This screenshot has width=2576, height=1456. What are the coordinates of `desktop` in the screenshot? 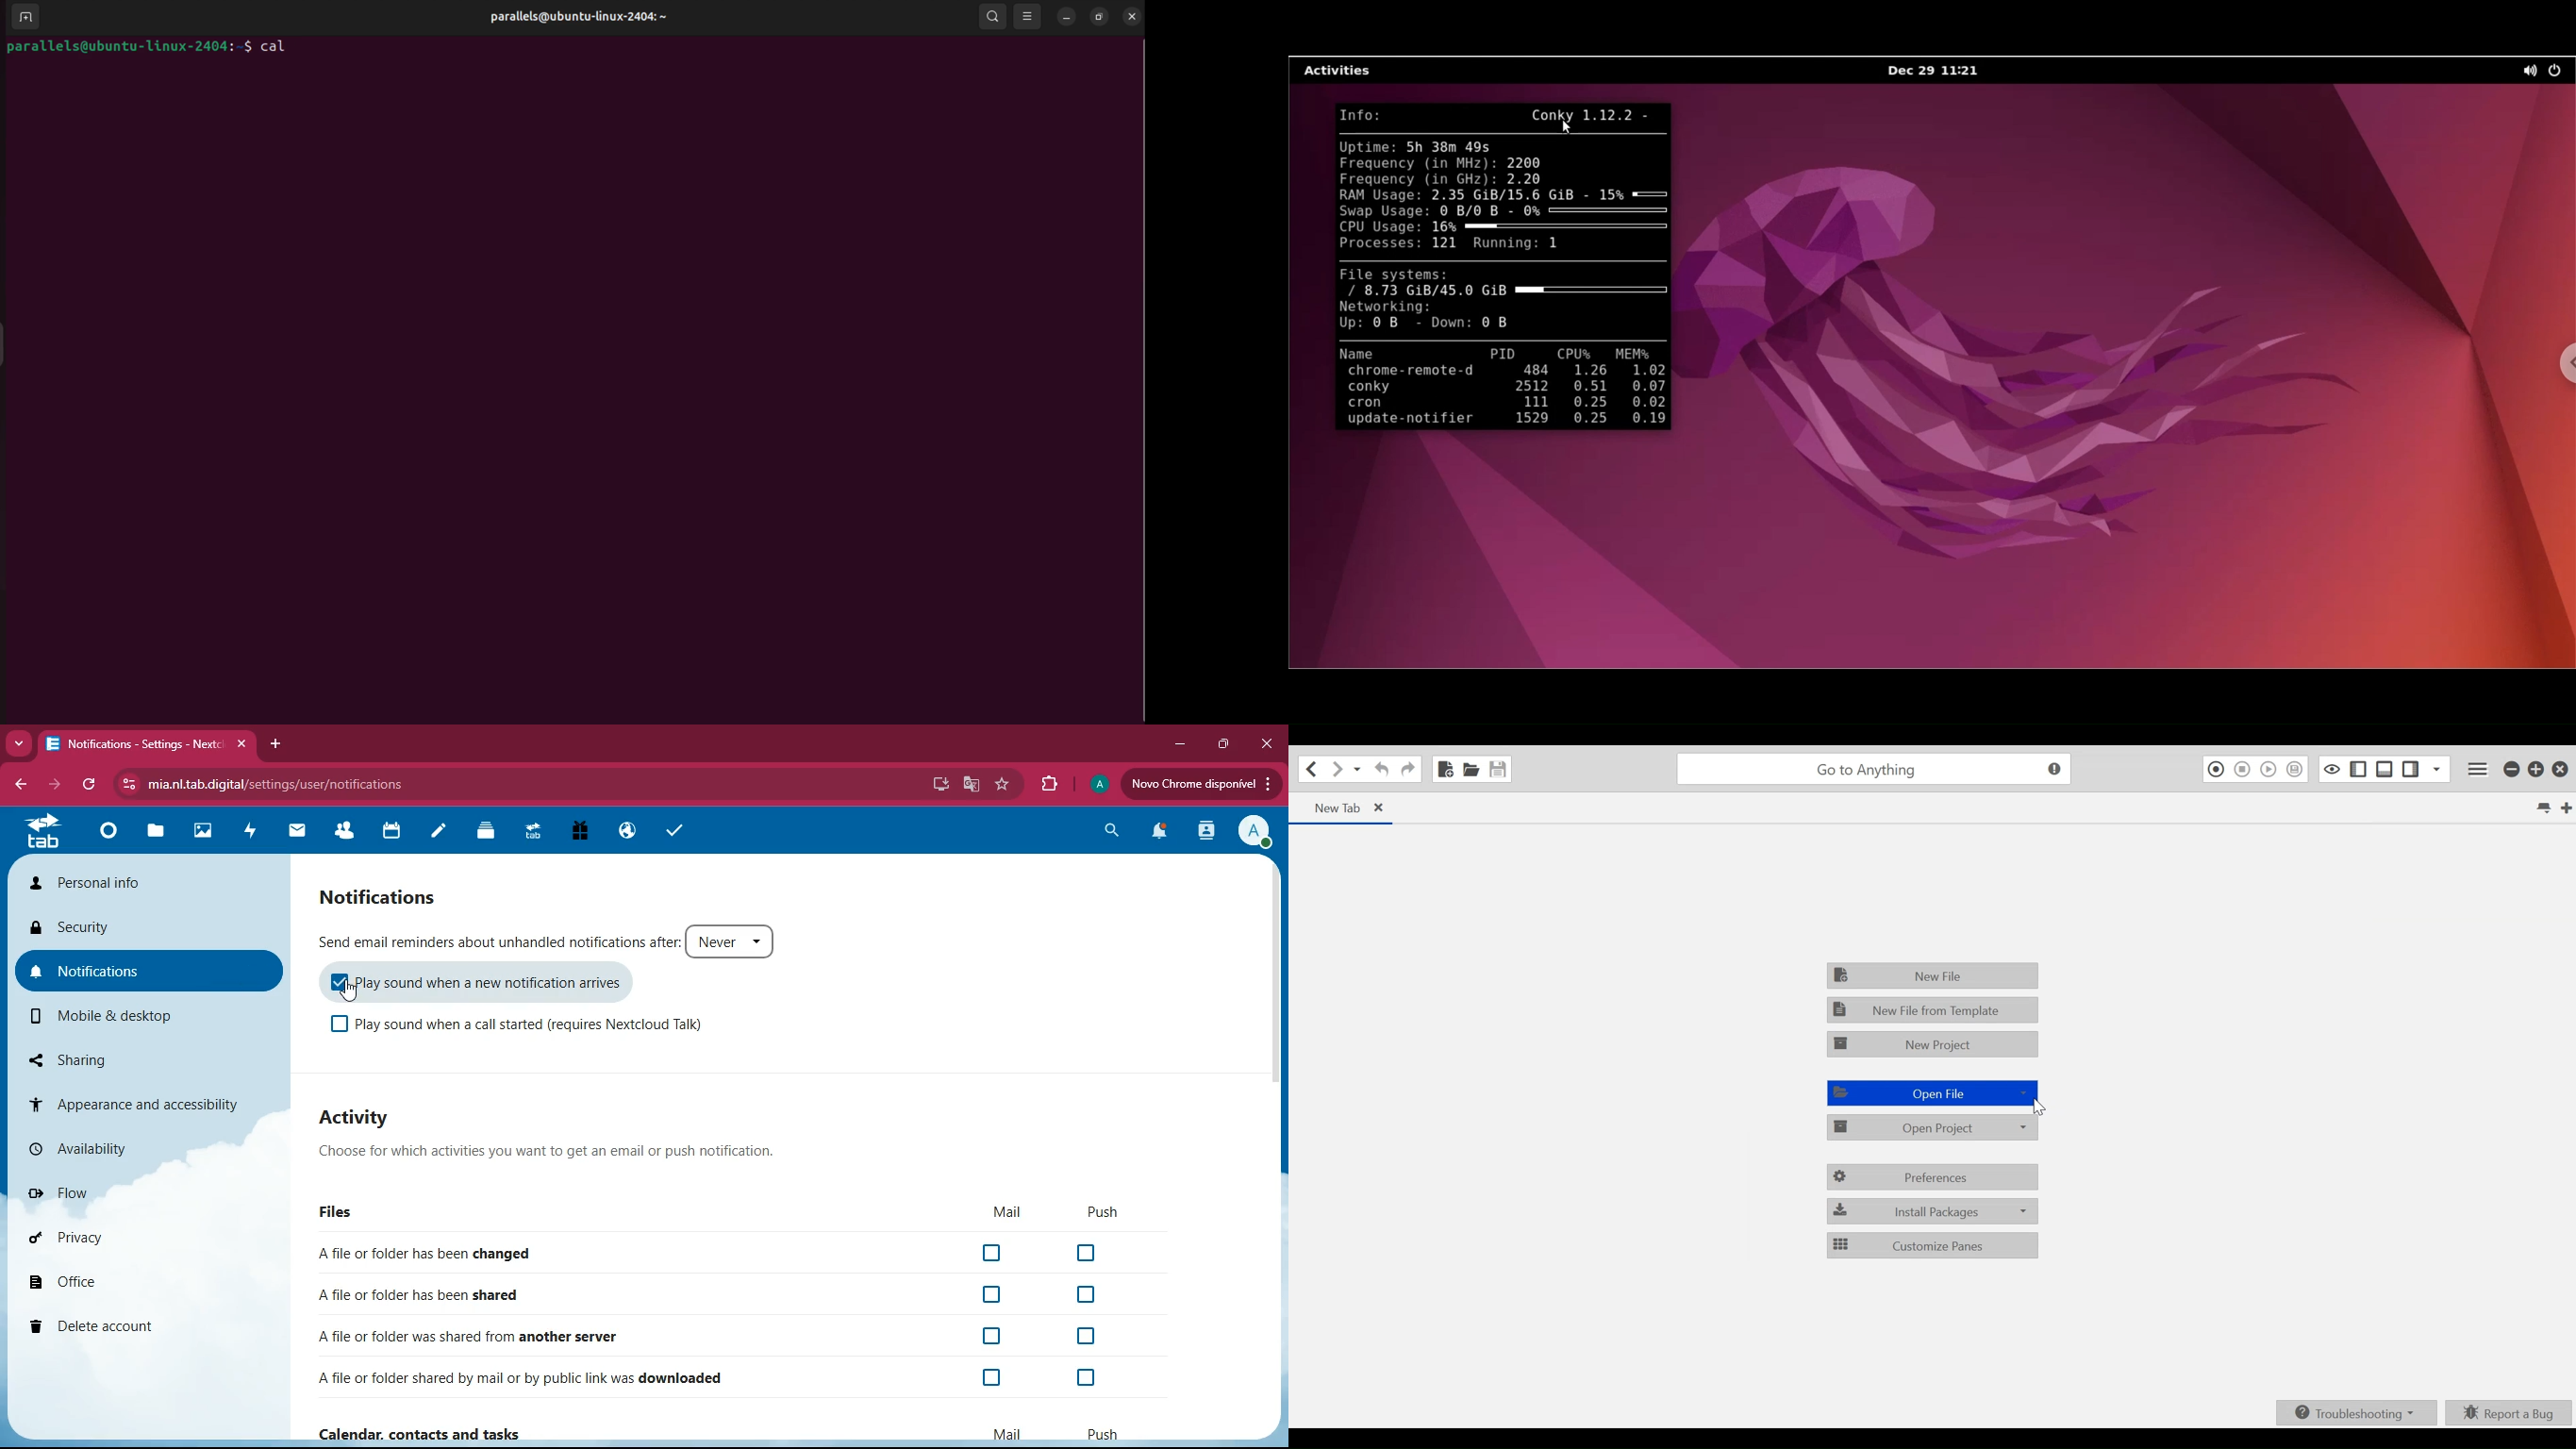 It's located at (936, 785).